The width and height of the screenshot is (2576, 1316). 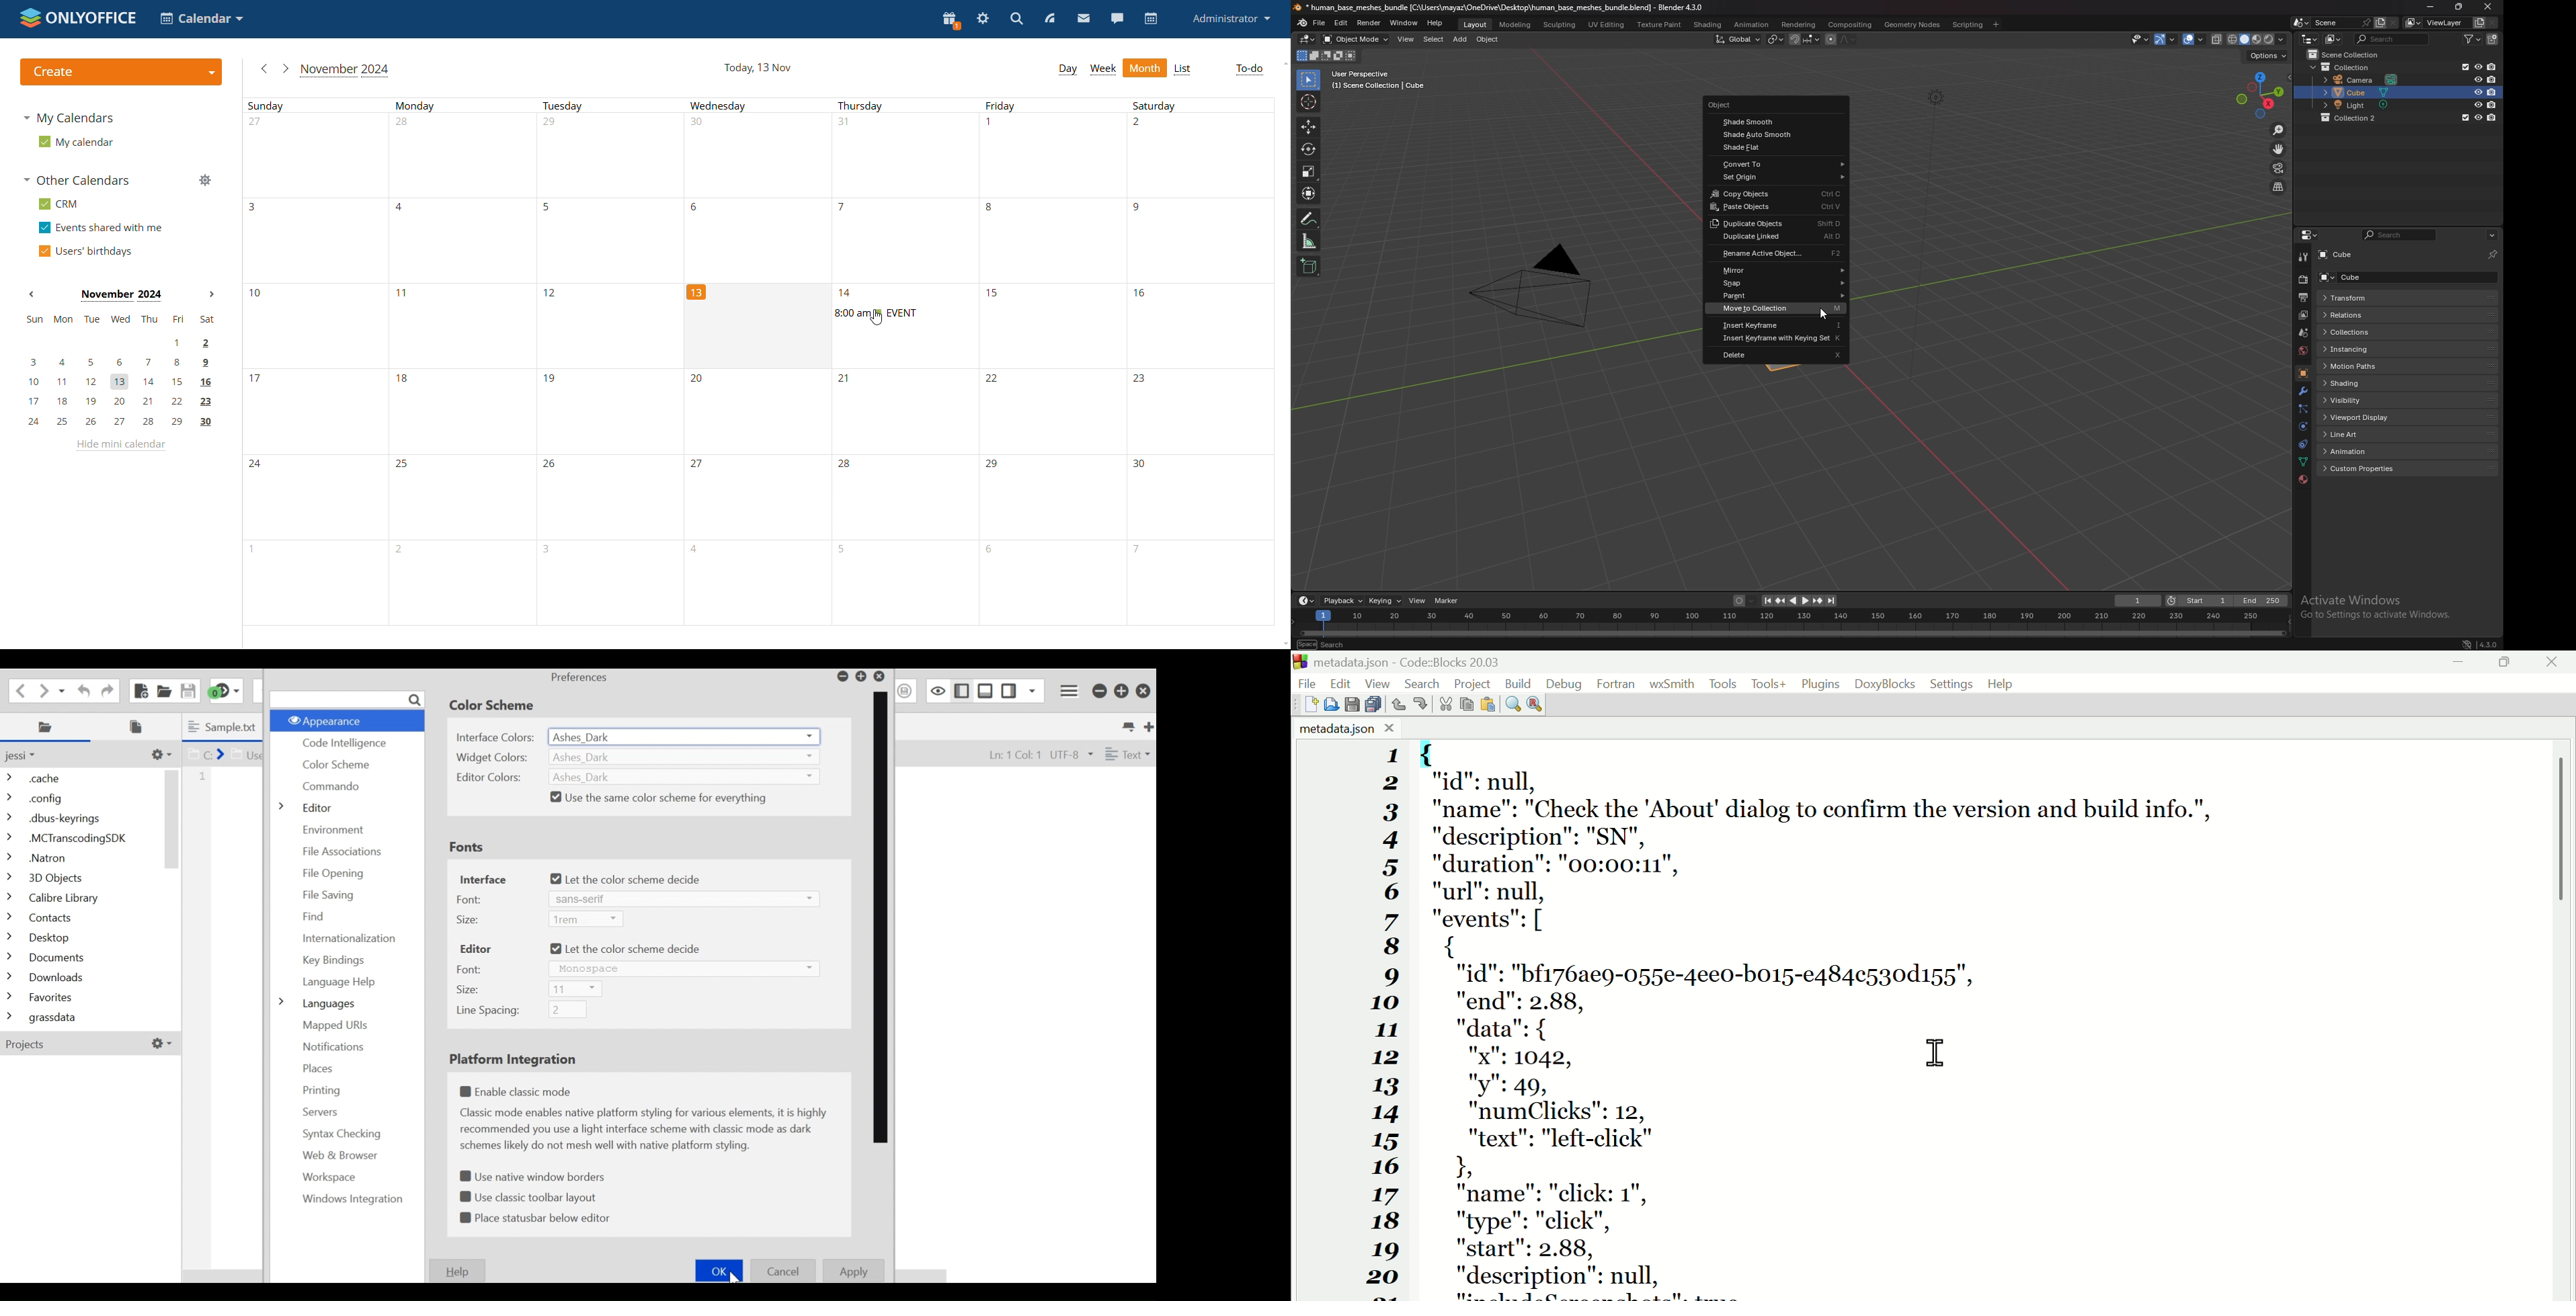 I want to click on close, so click(x=2487, y=6).